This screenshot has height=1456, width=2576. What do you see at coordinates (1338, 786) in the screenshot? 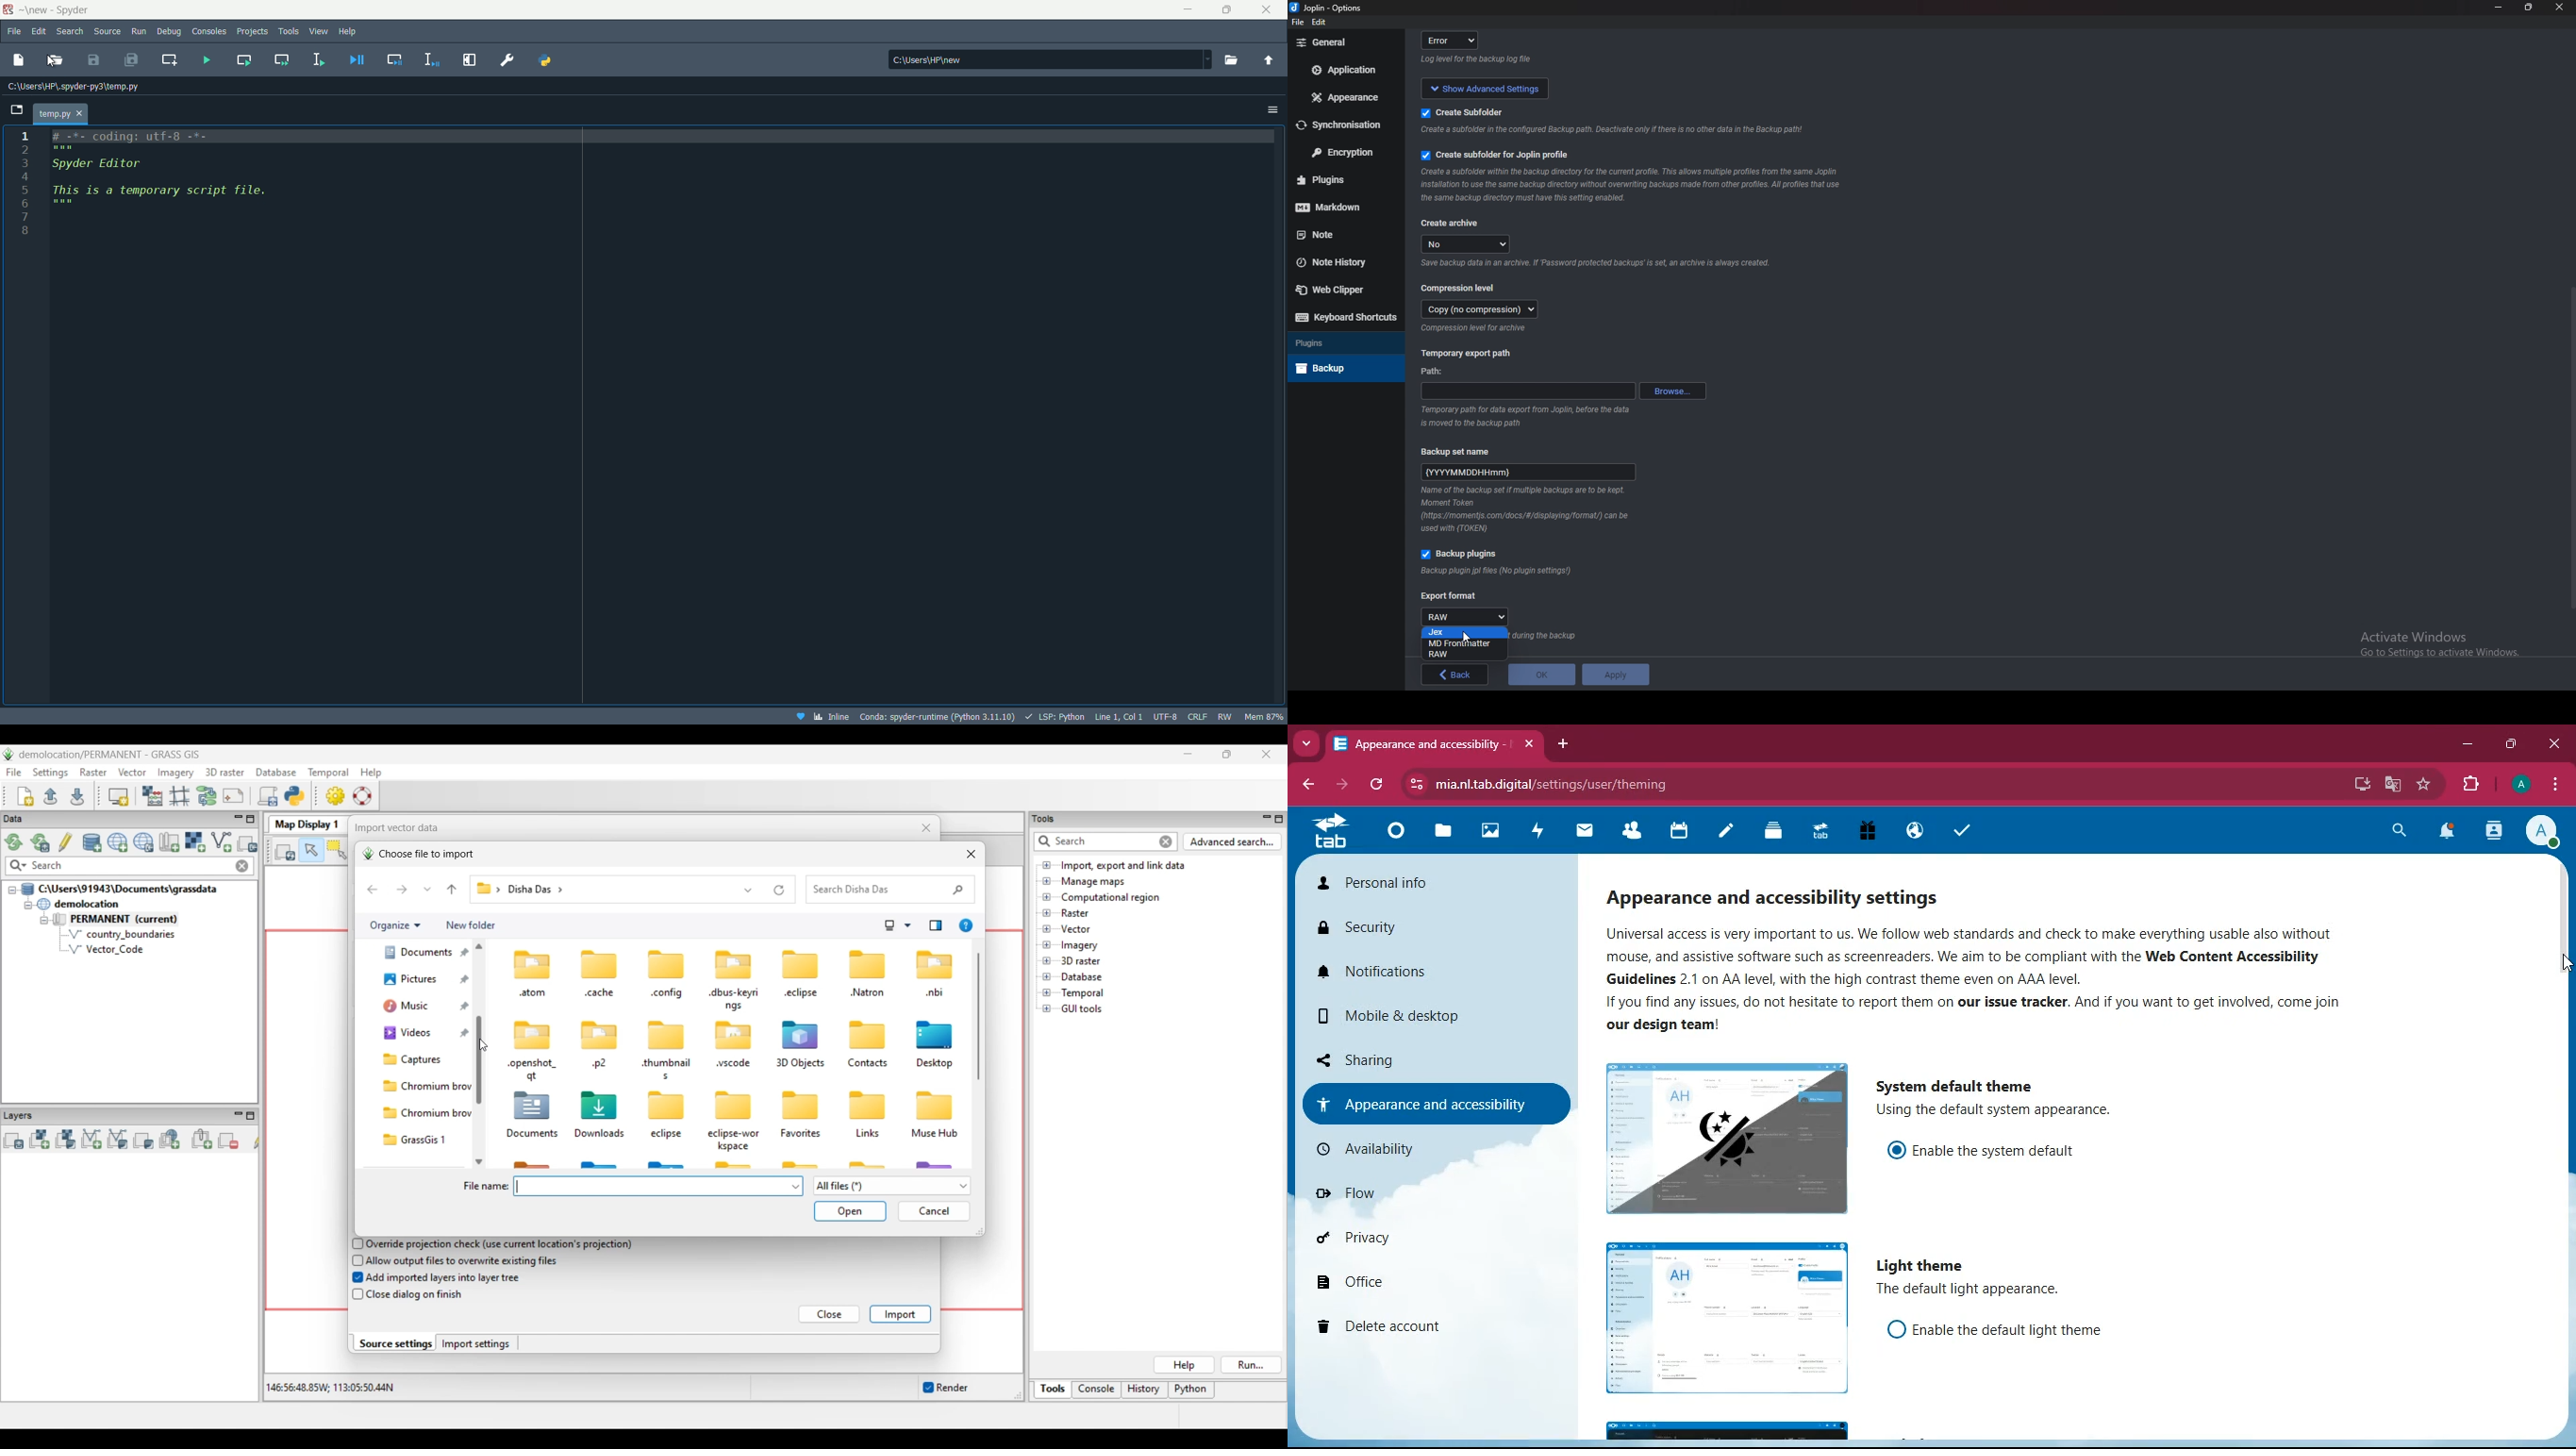
I see `forward` at bounding box center [1338, 786].